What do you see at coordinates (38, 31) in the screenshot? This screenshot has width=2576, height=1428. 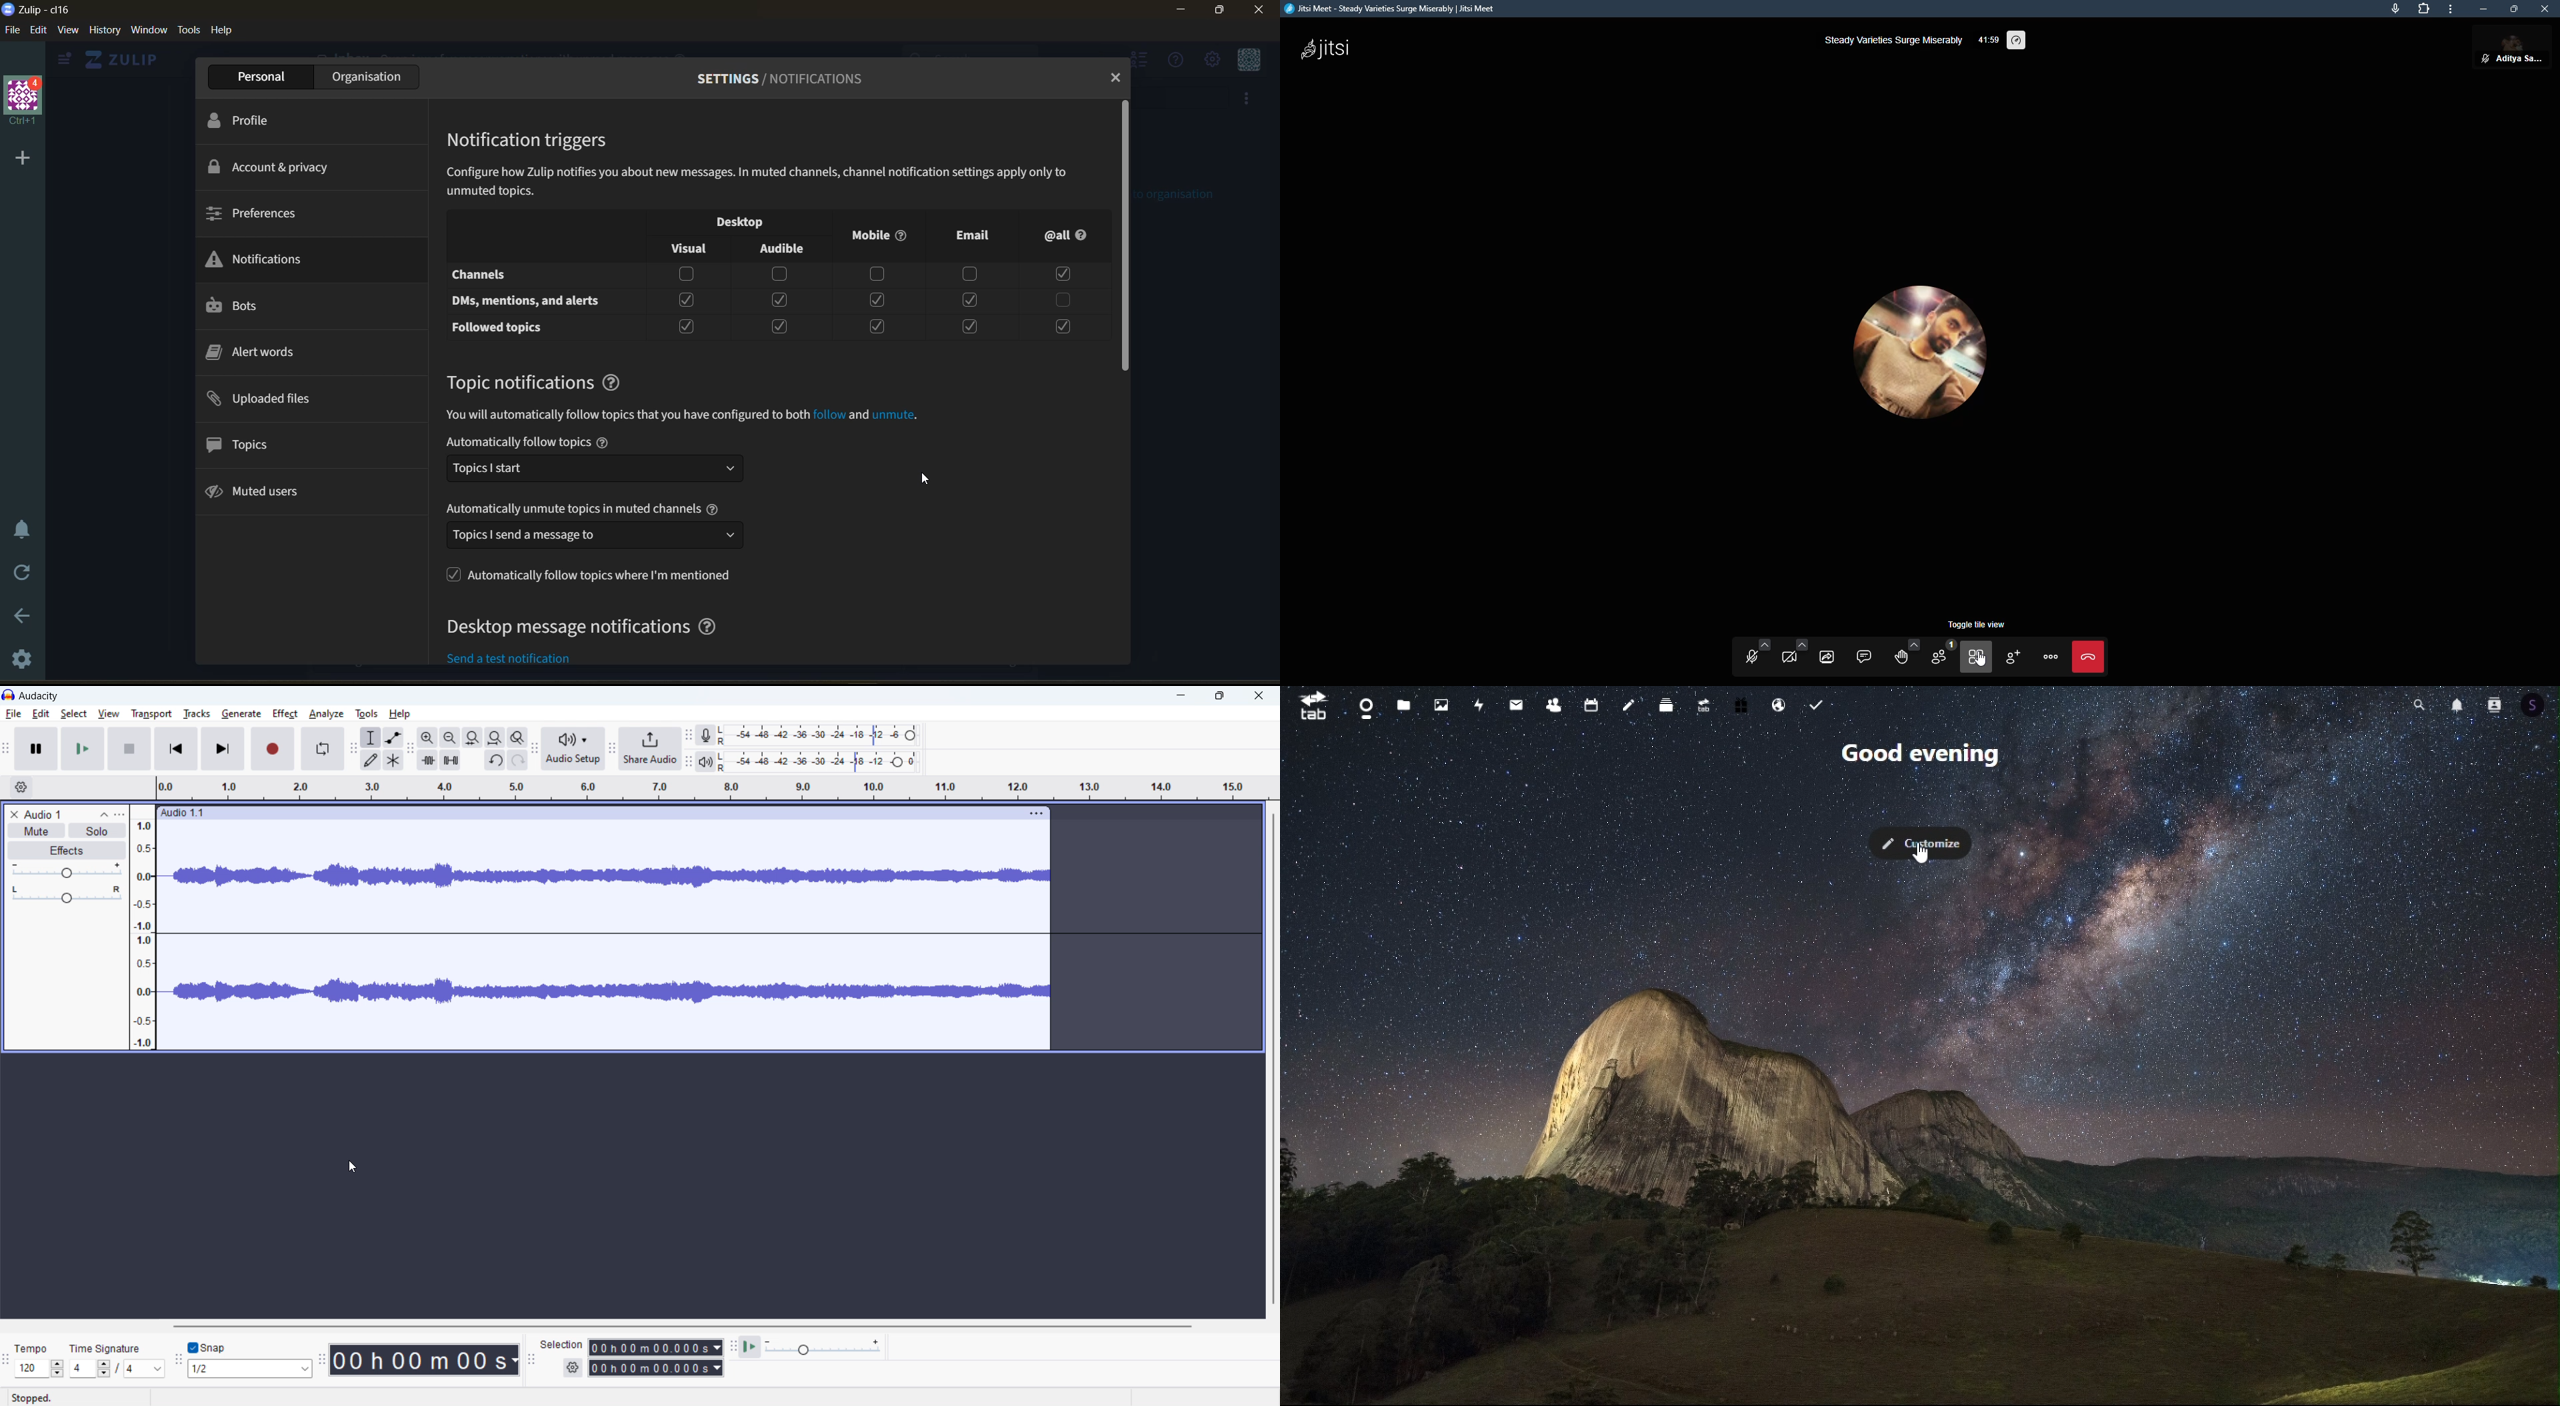 I see `edit` at bounding box center [38, 31].